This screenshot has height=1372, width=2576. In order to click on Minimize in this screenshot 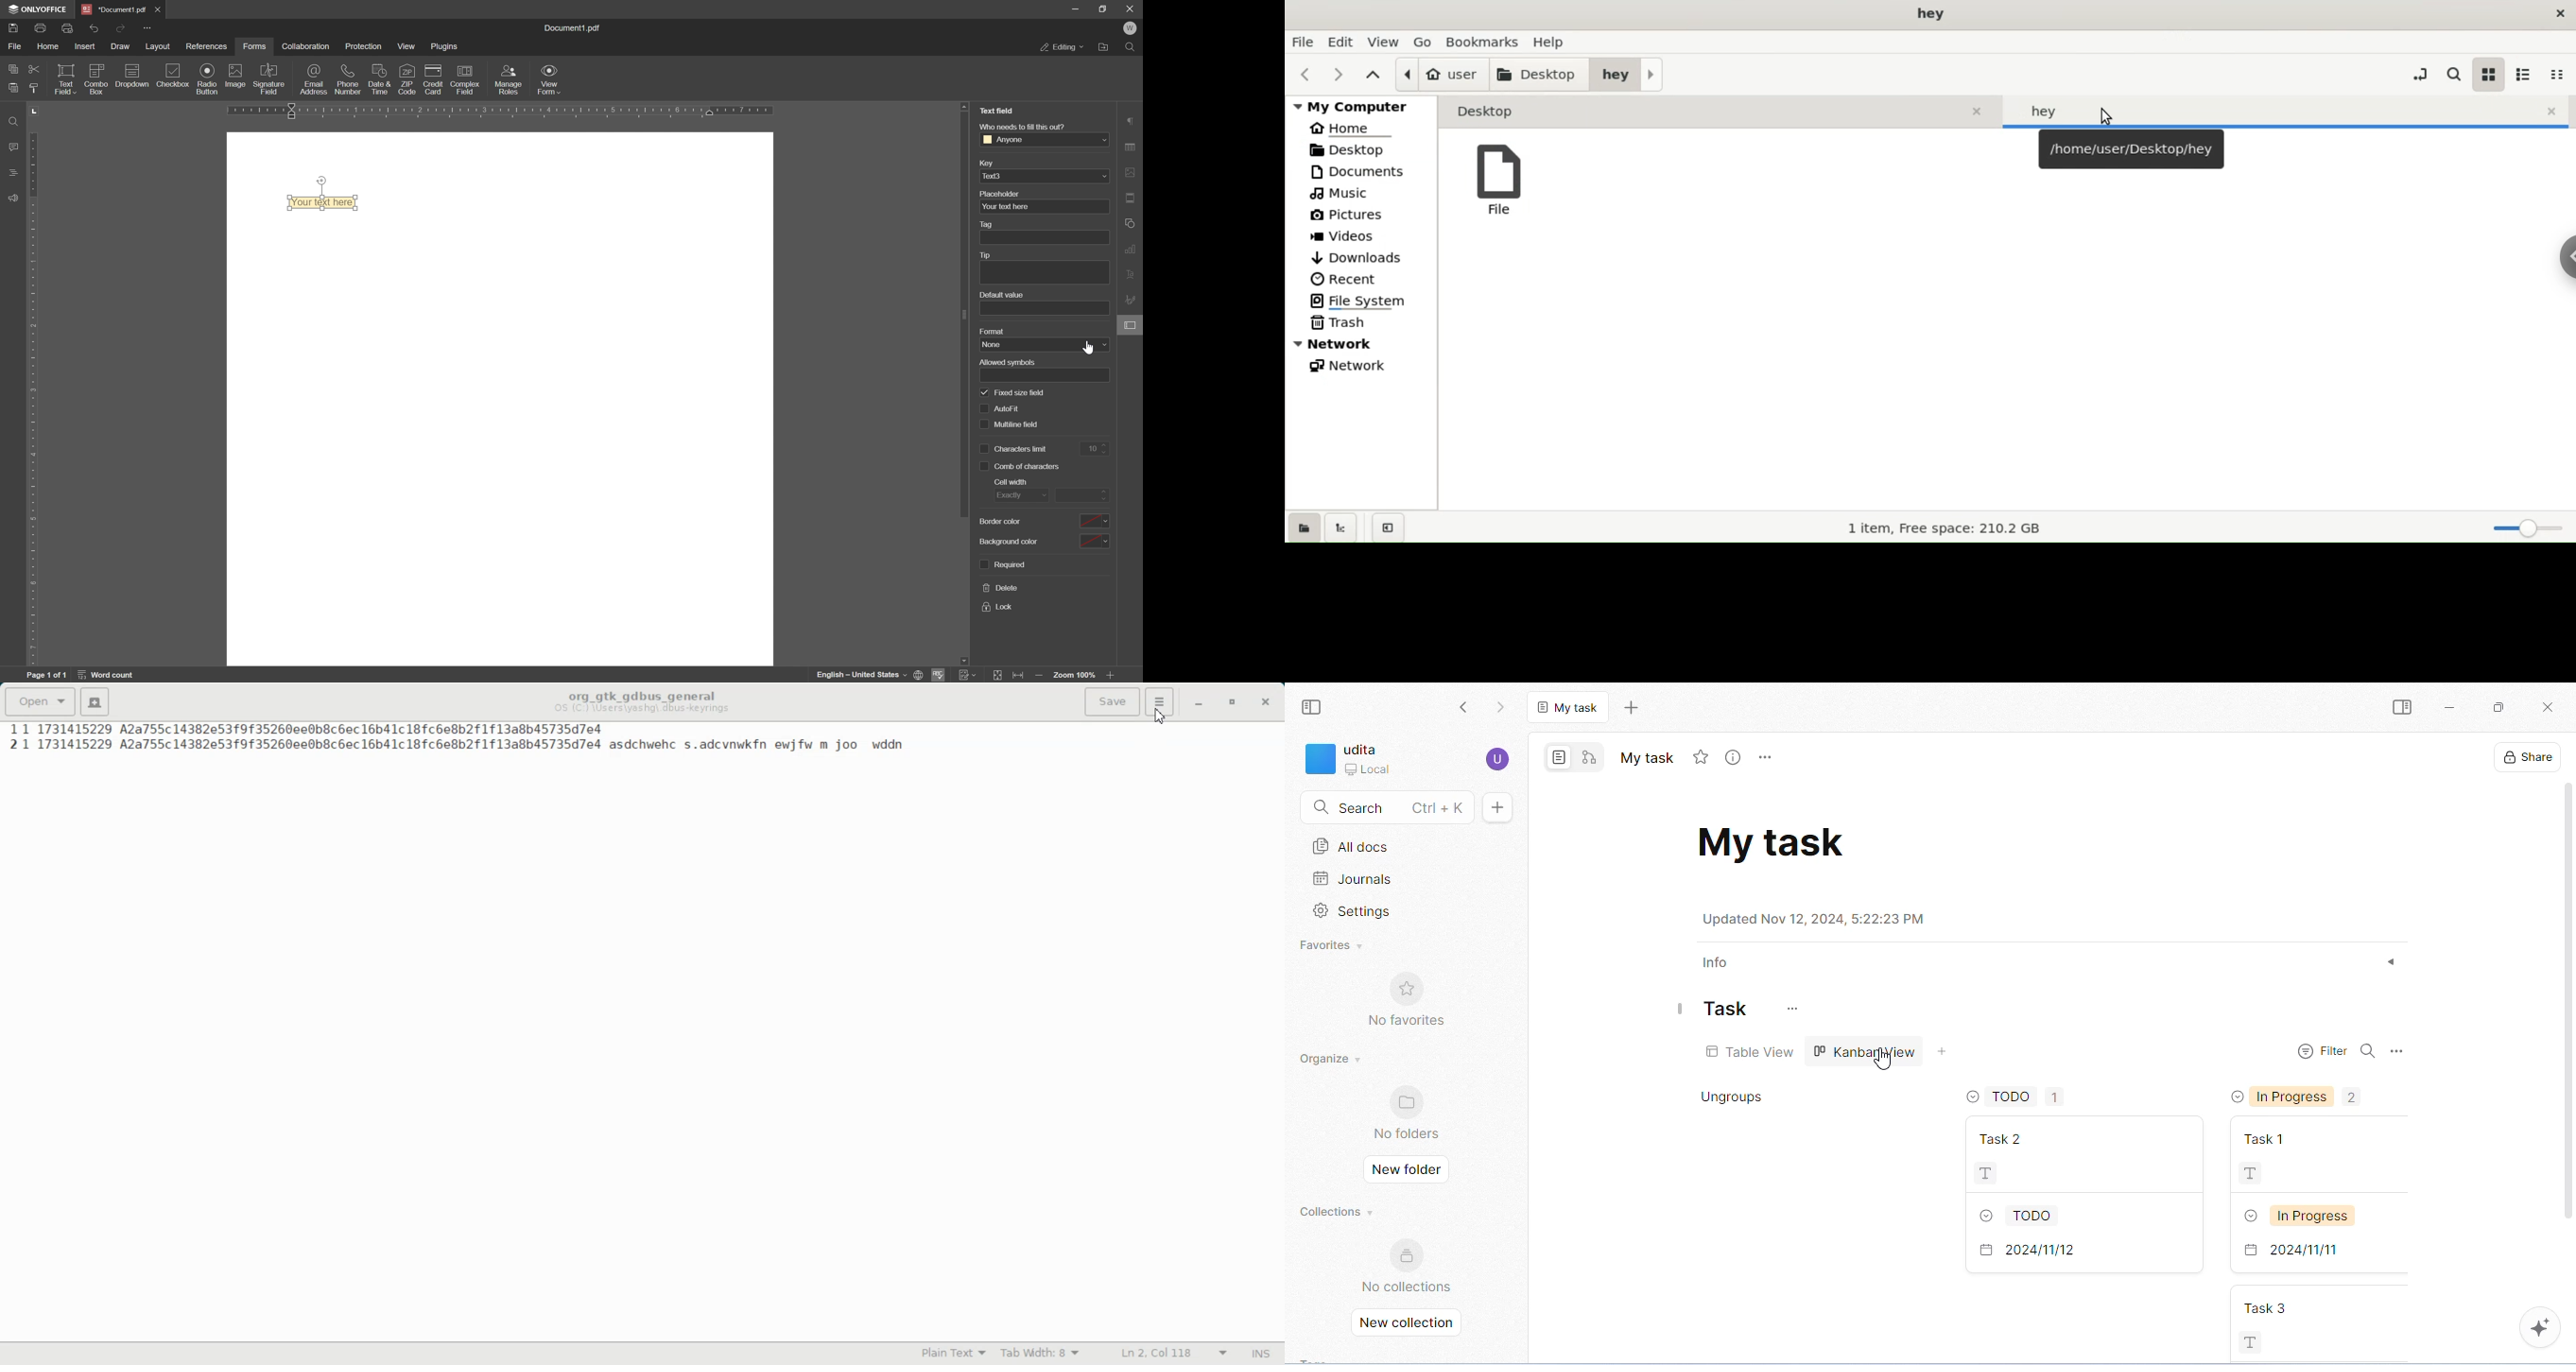, I will do `click(1199, 703)`.